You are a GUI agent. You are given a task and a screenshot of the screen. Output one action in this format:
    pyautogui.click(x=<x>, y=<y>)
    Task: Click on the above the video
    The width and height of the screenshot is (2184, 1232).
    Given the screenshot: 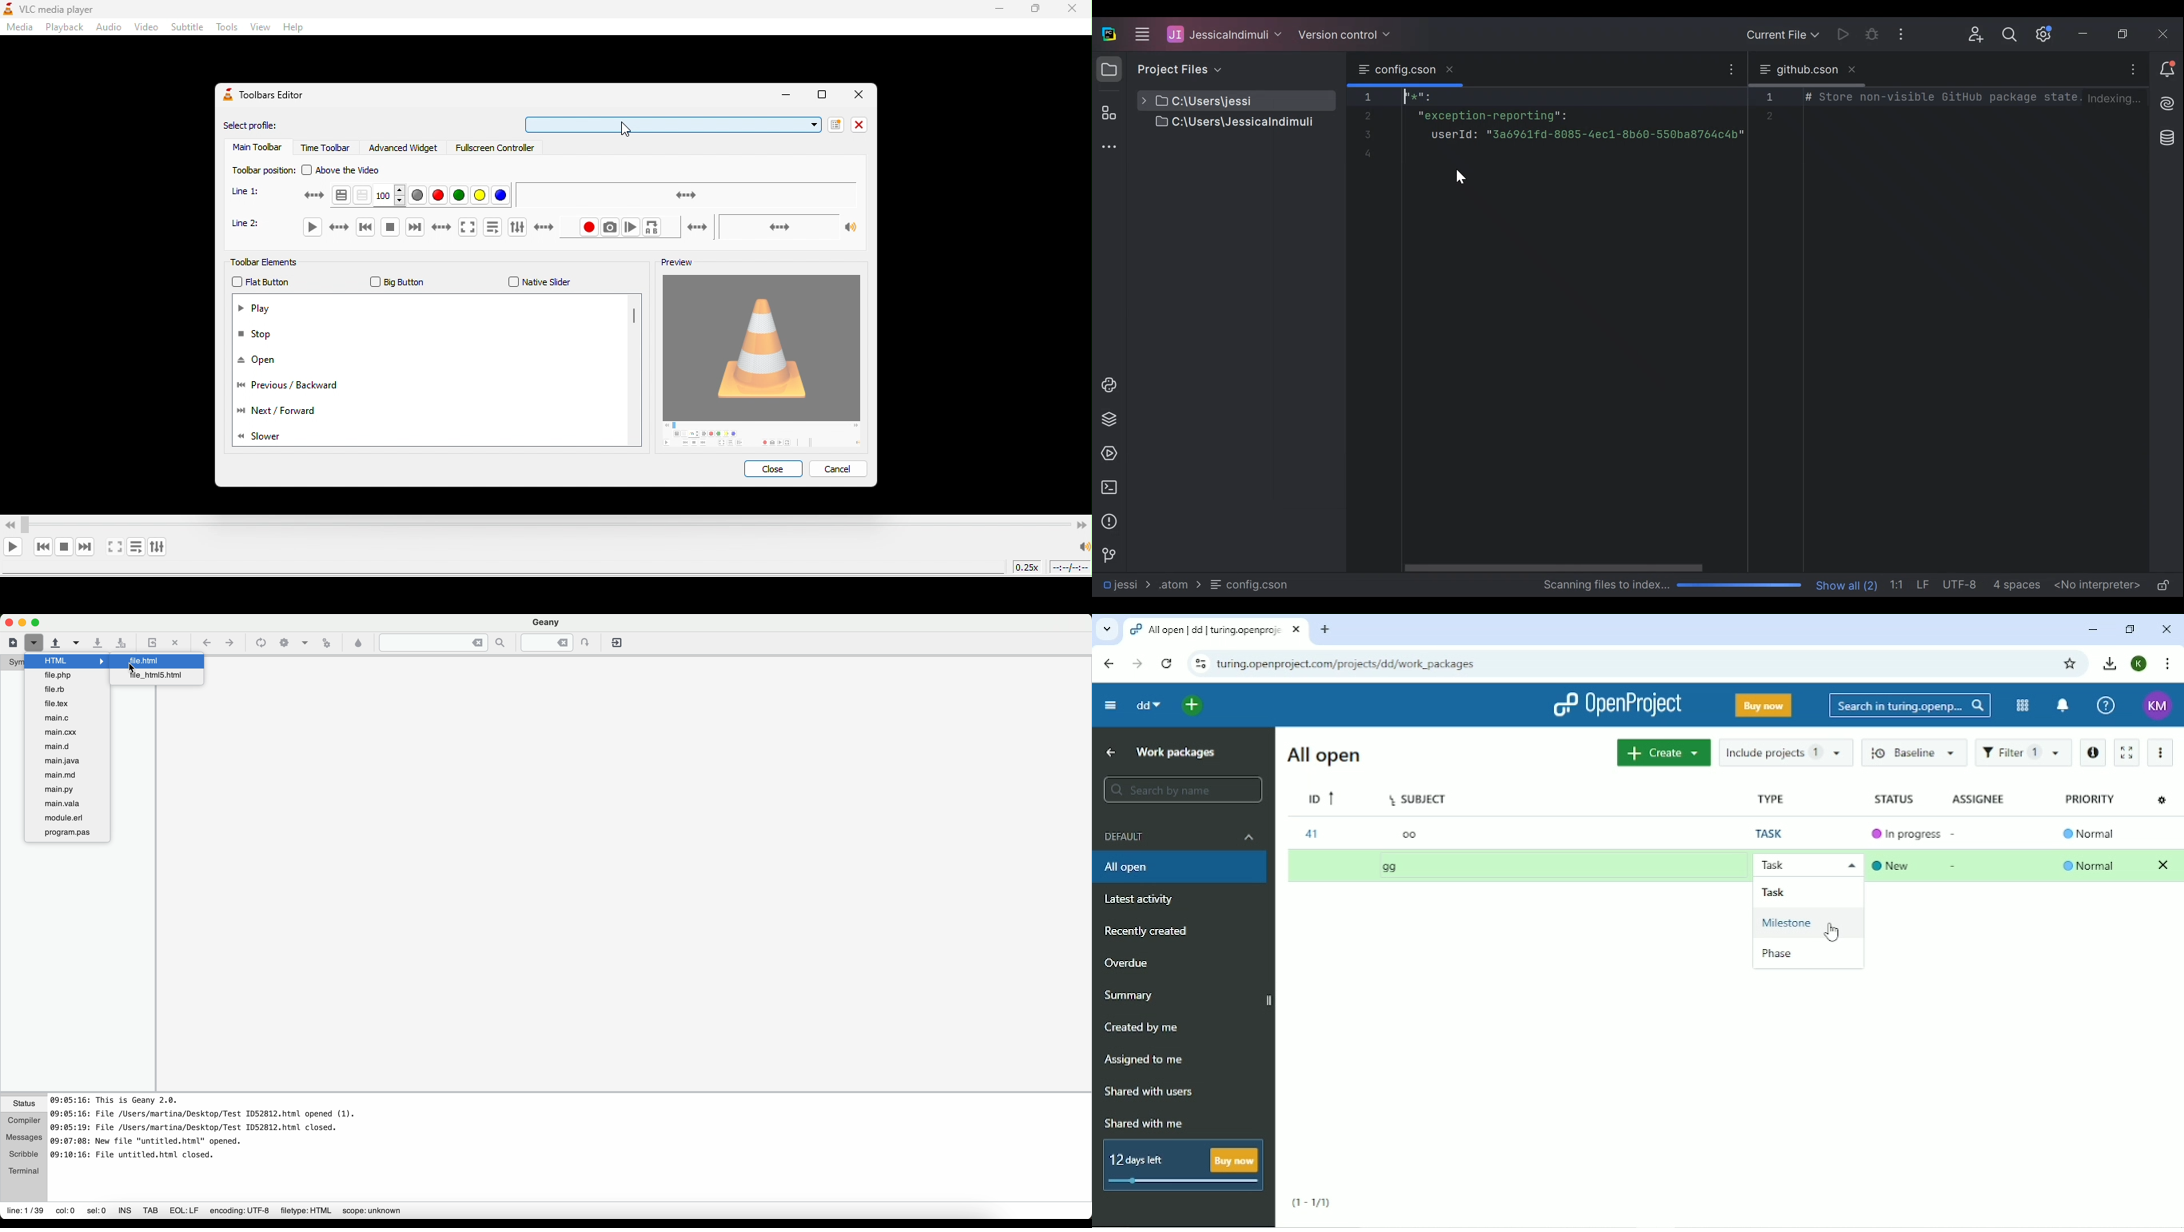 What is the action you would take?
    pyautogui.click(x=347, y=170)
    